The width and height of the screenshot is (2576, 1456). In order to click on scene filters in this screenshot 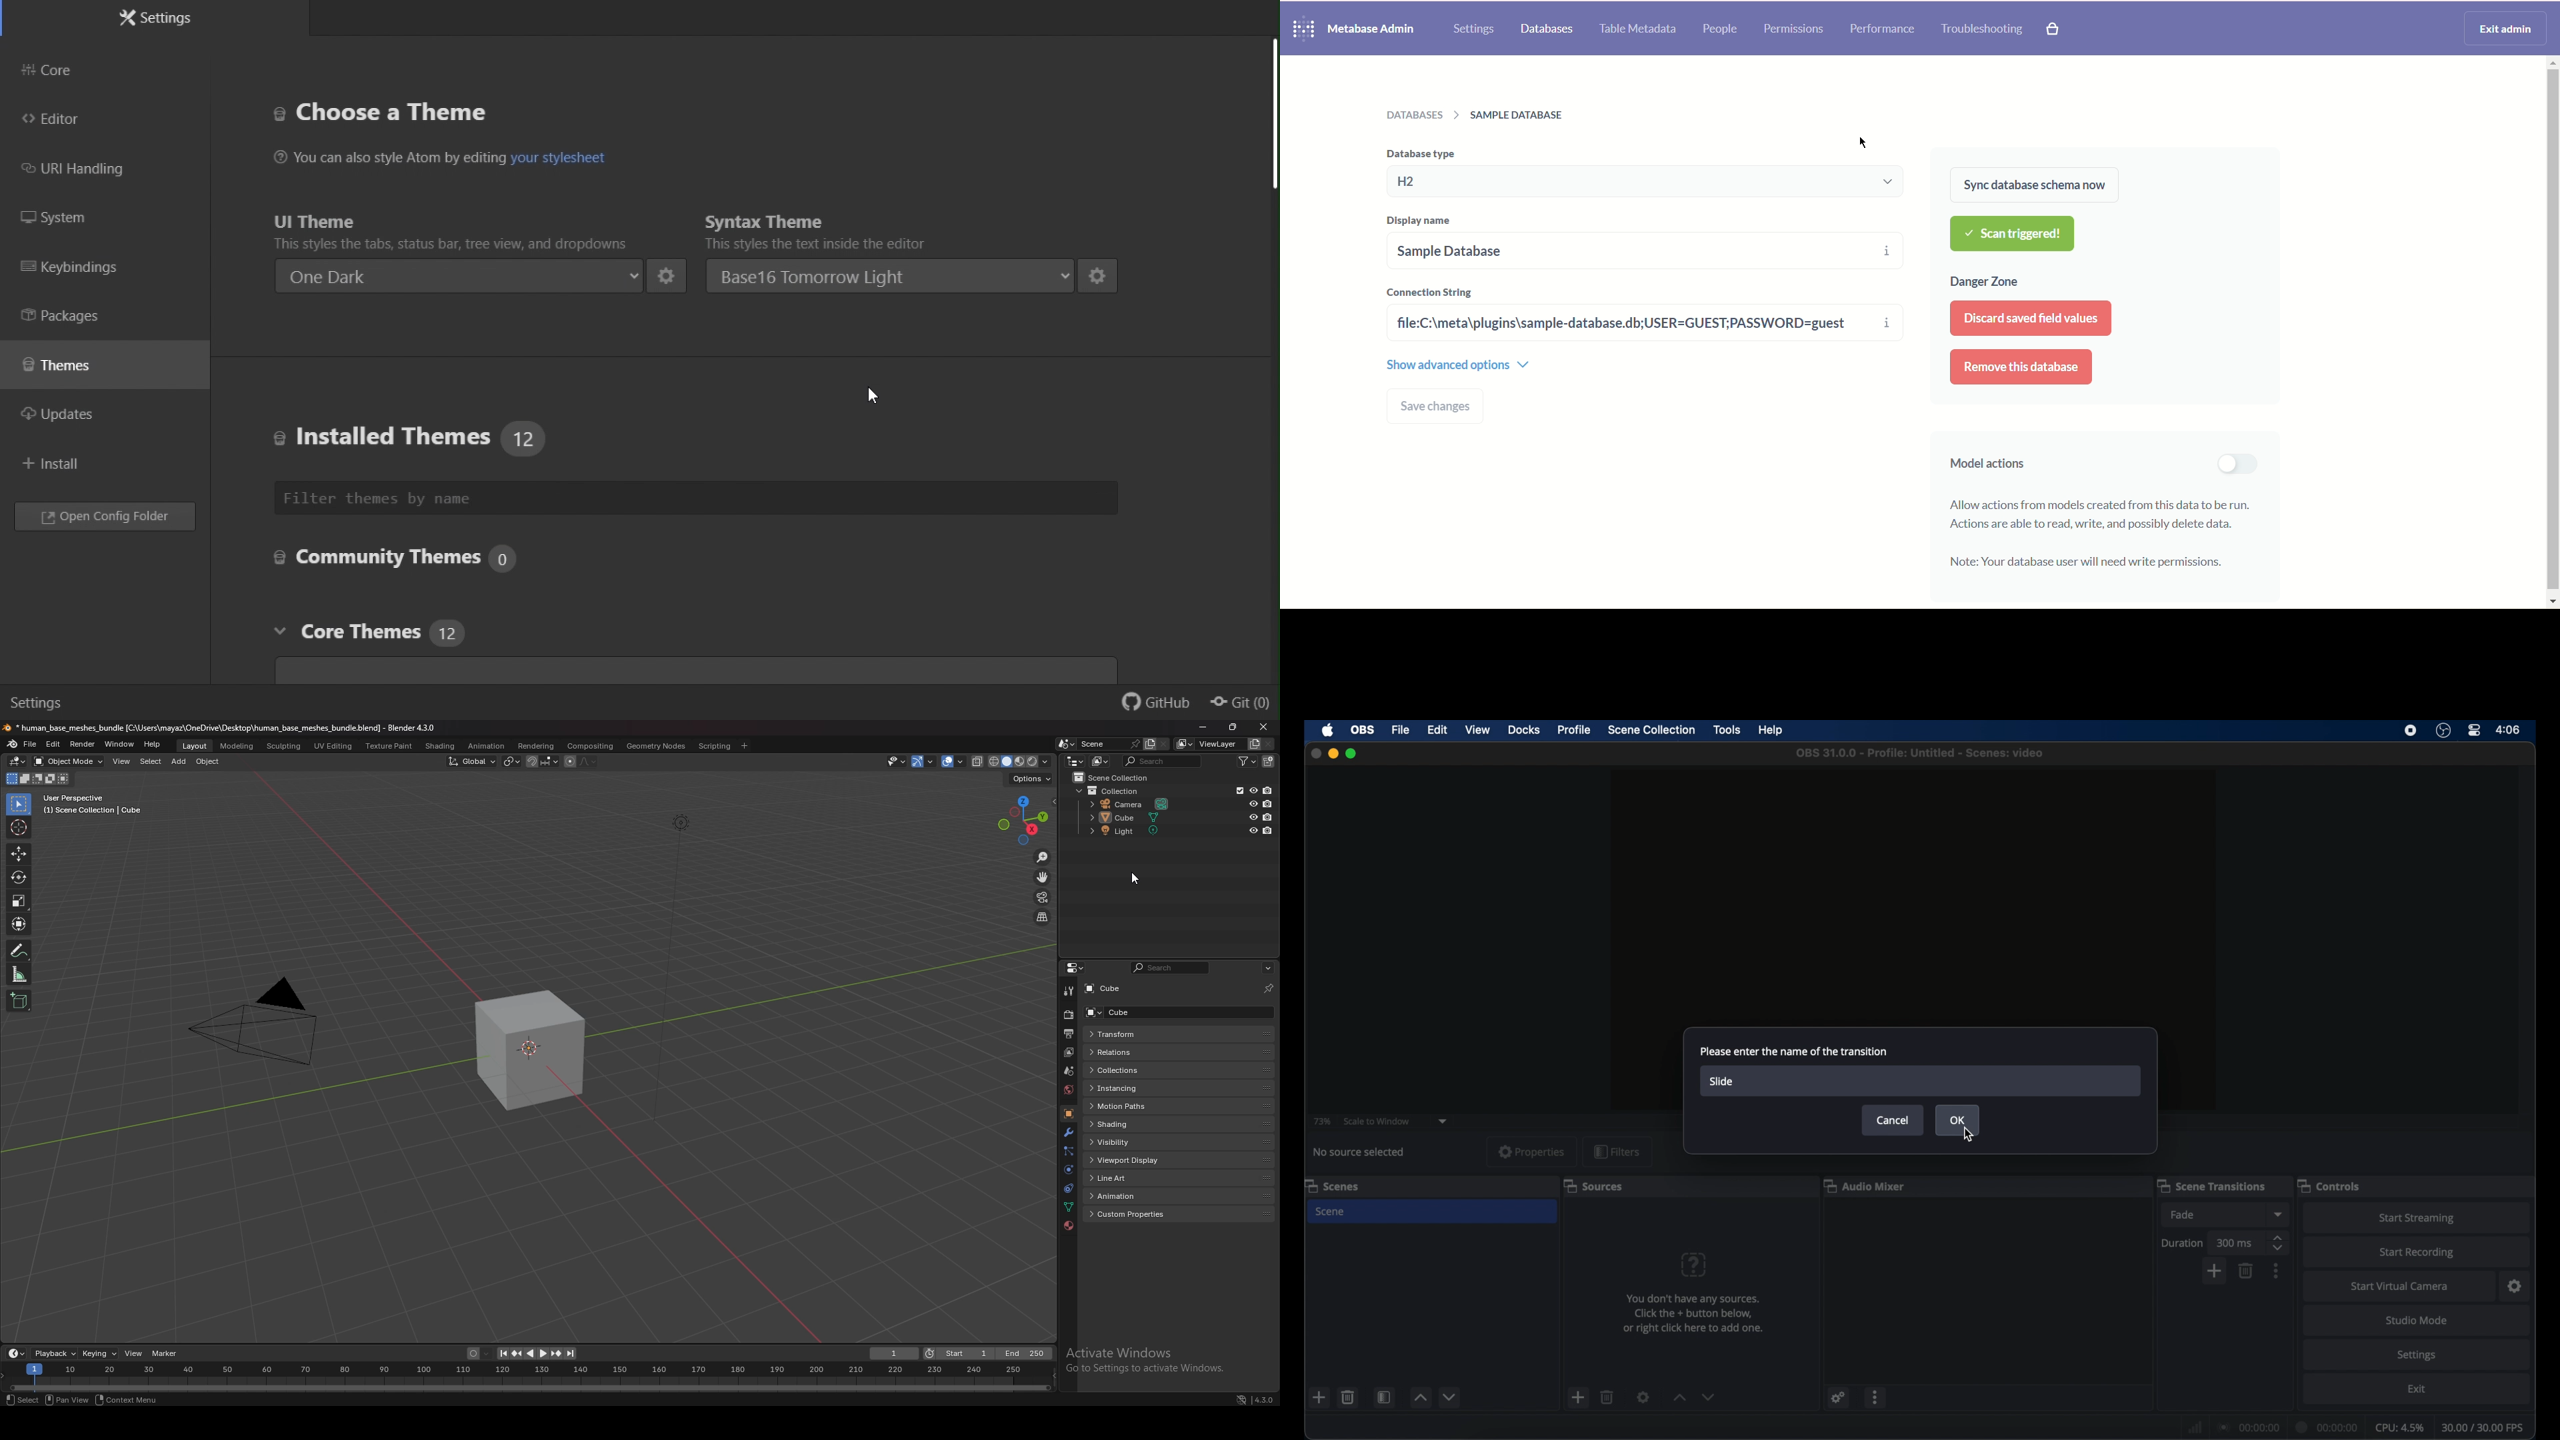, I will do `click(1385, 1397)`.